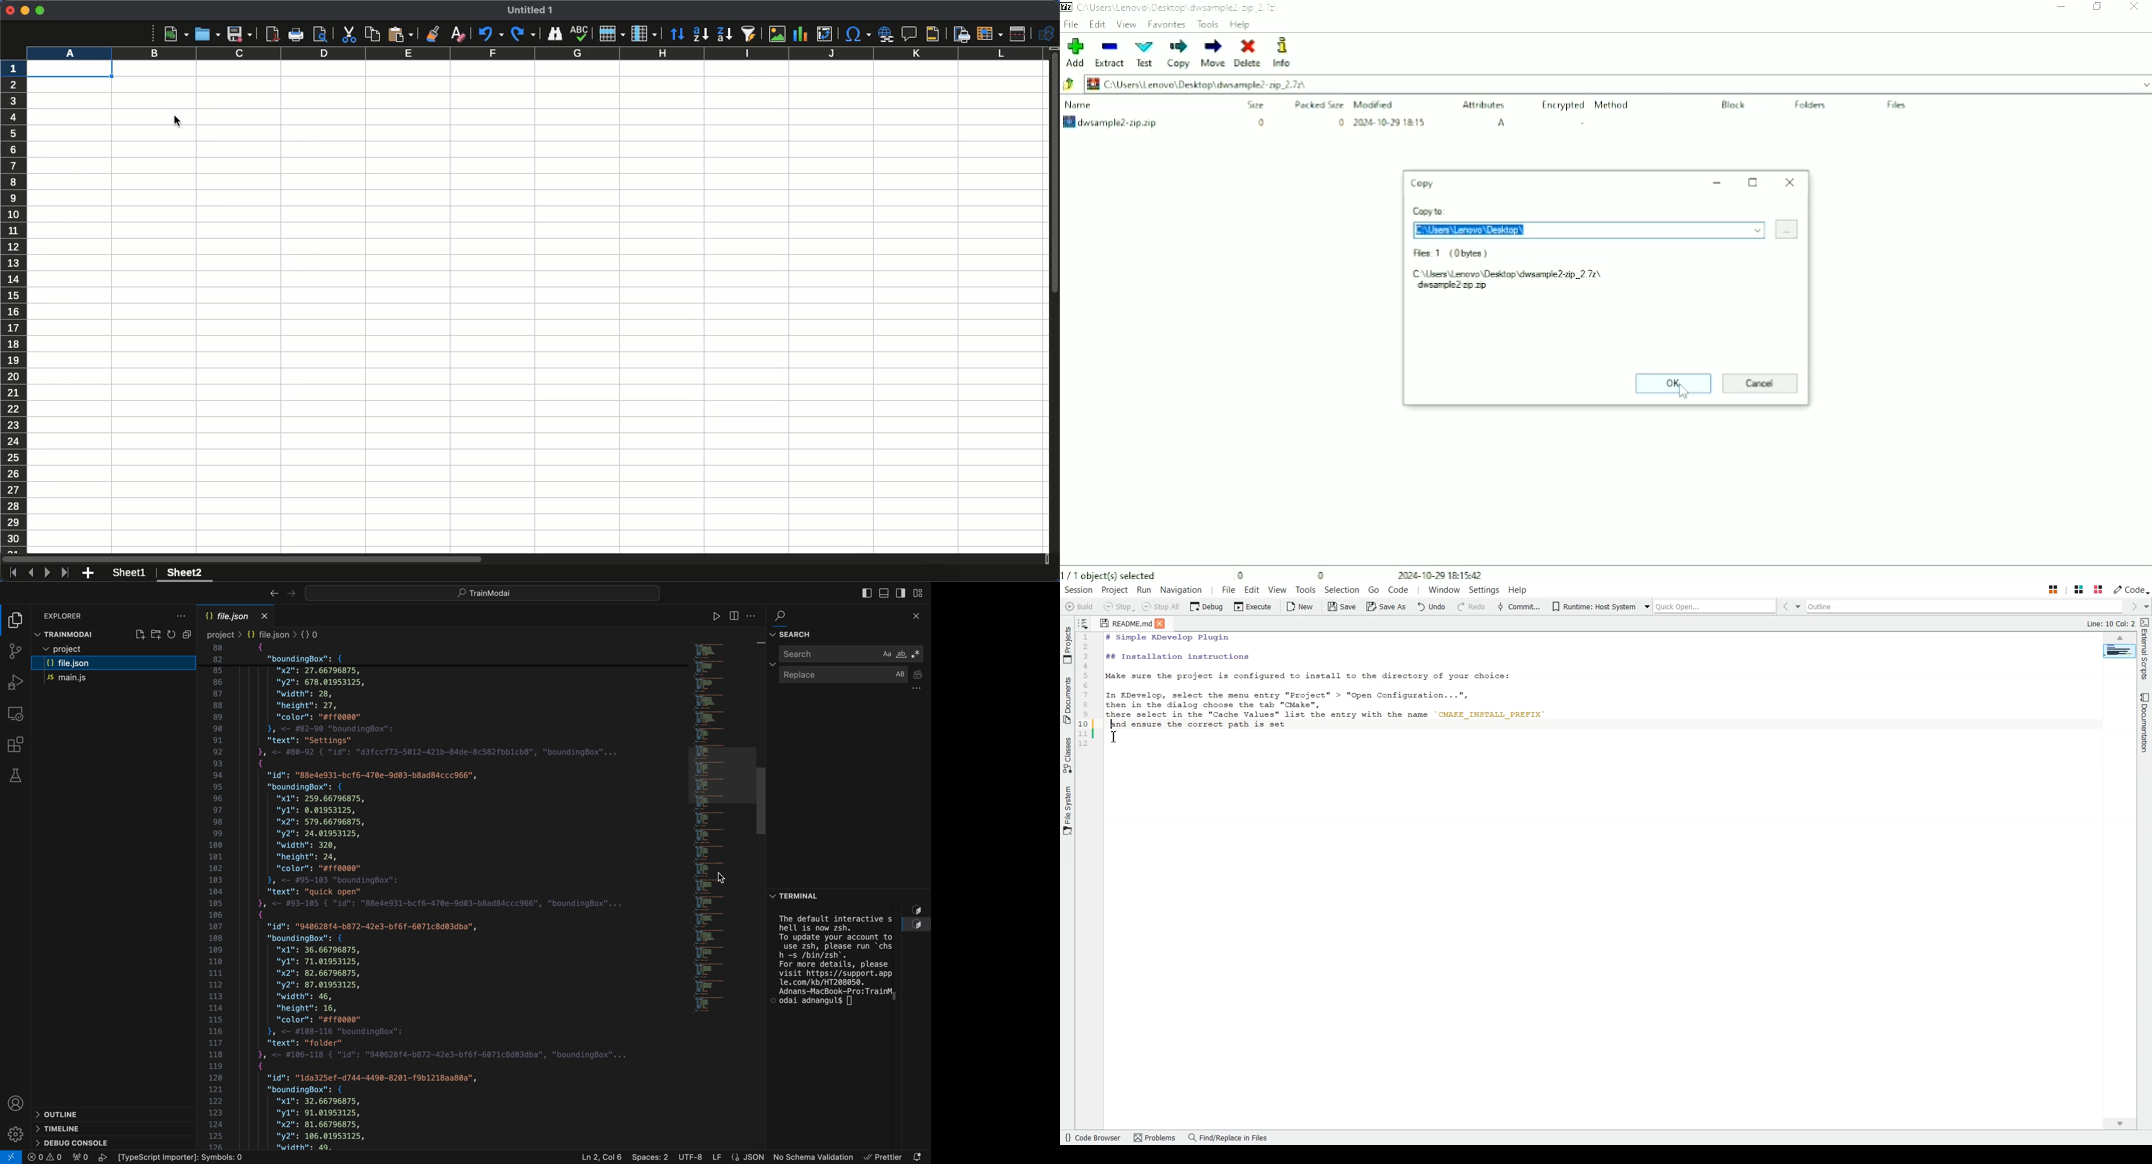 The height and width of the screenshot is (1176, 2156). What do you see at coordinates (1430, 211) in the screenshot?
I see `Copy to:` at bounding box center [1430, 211].